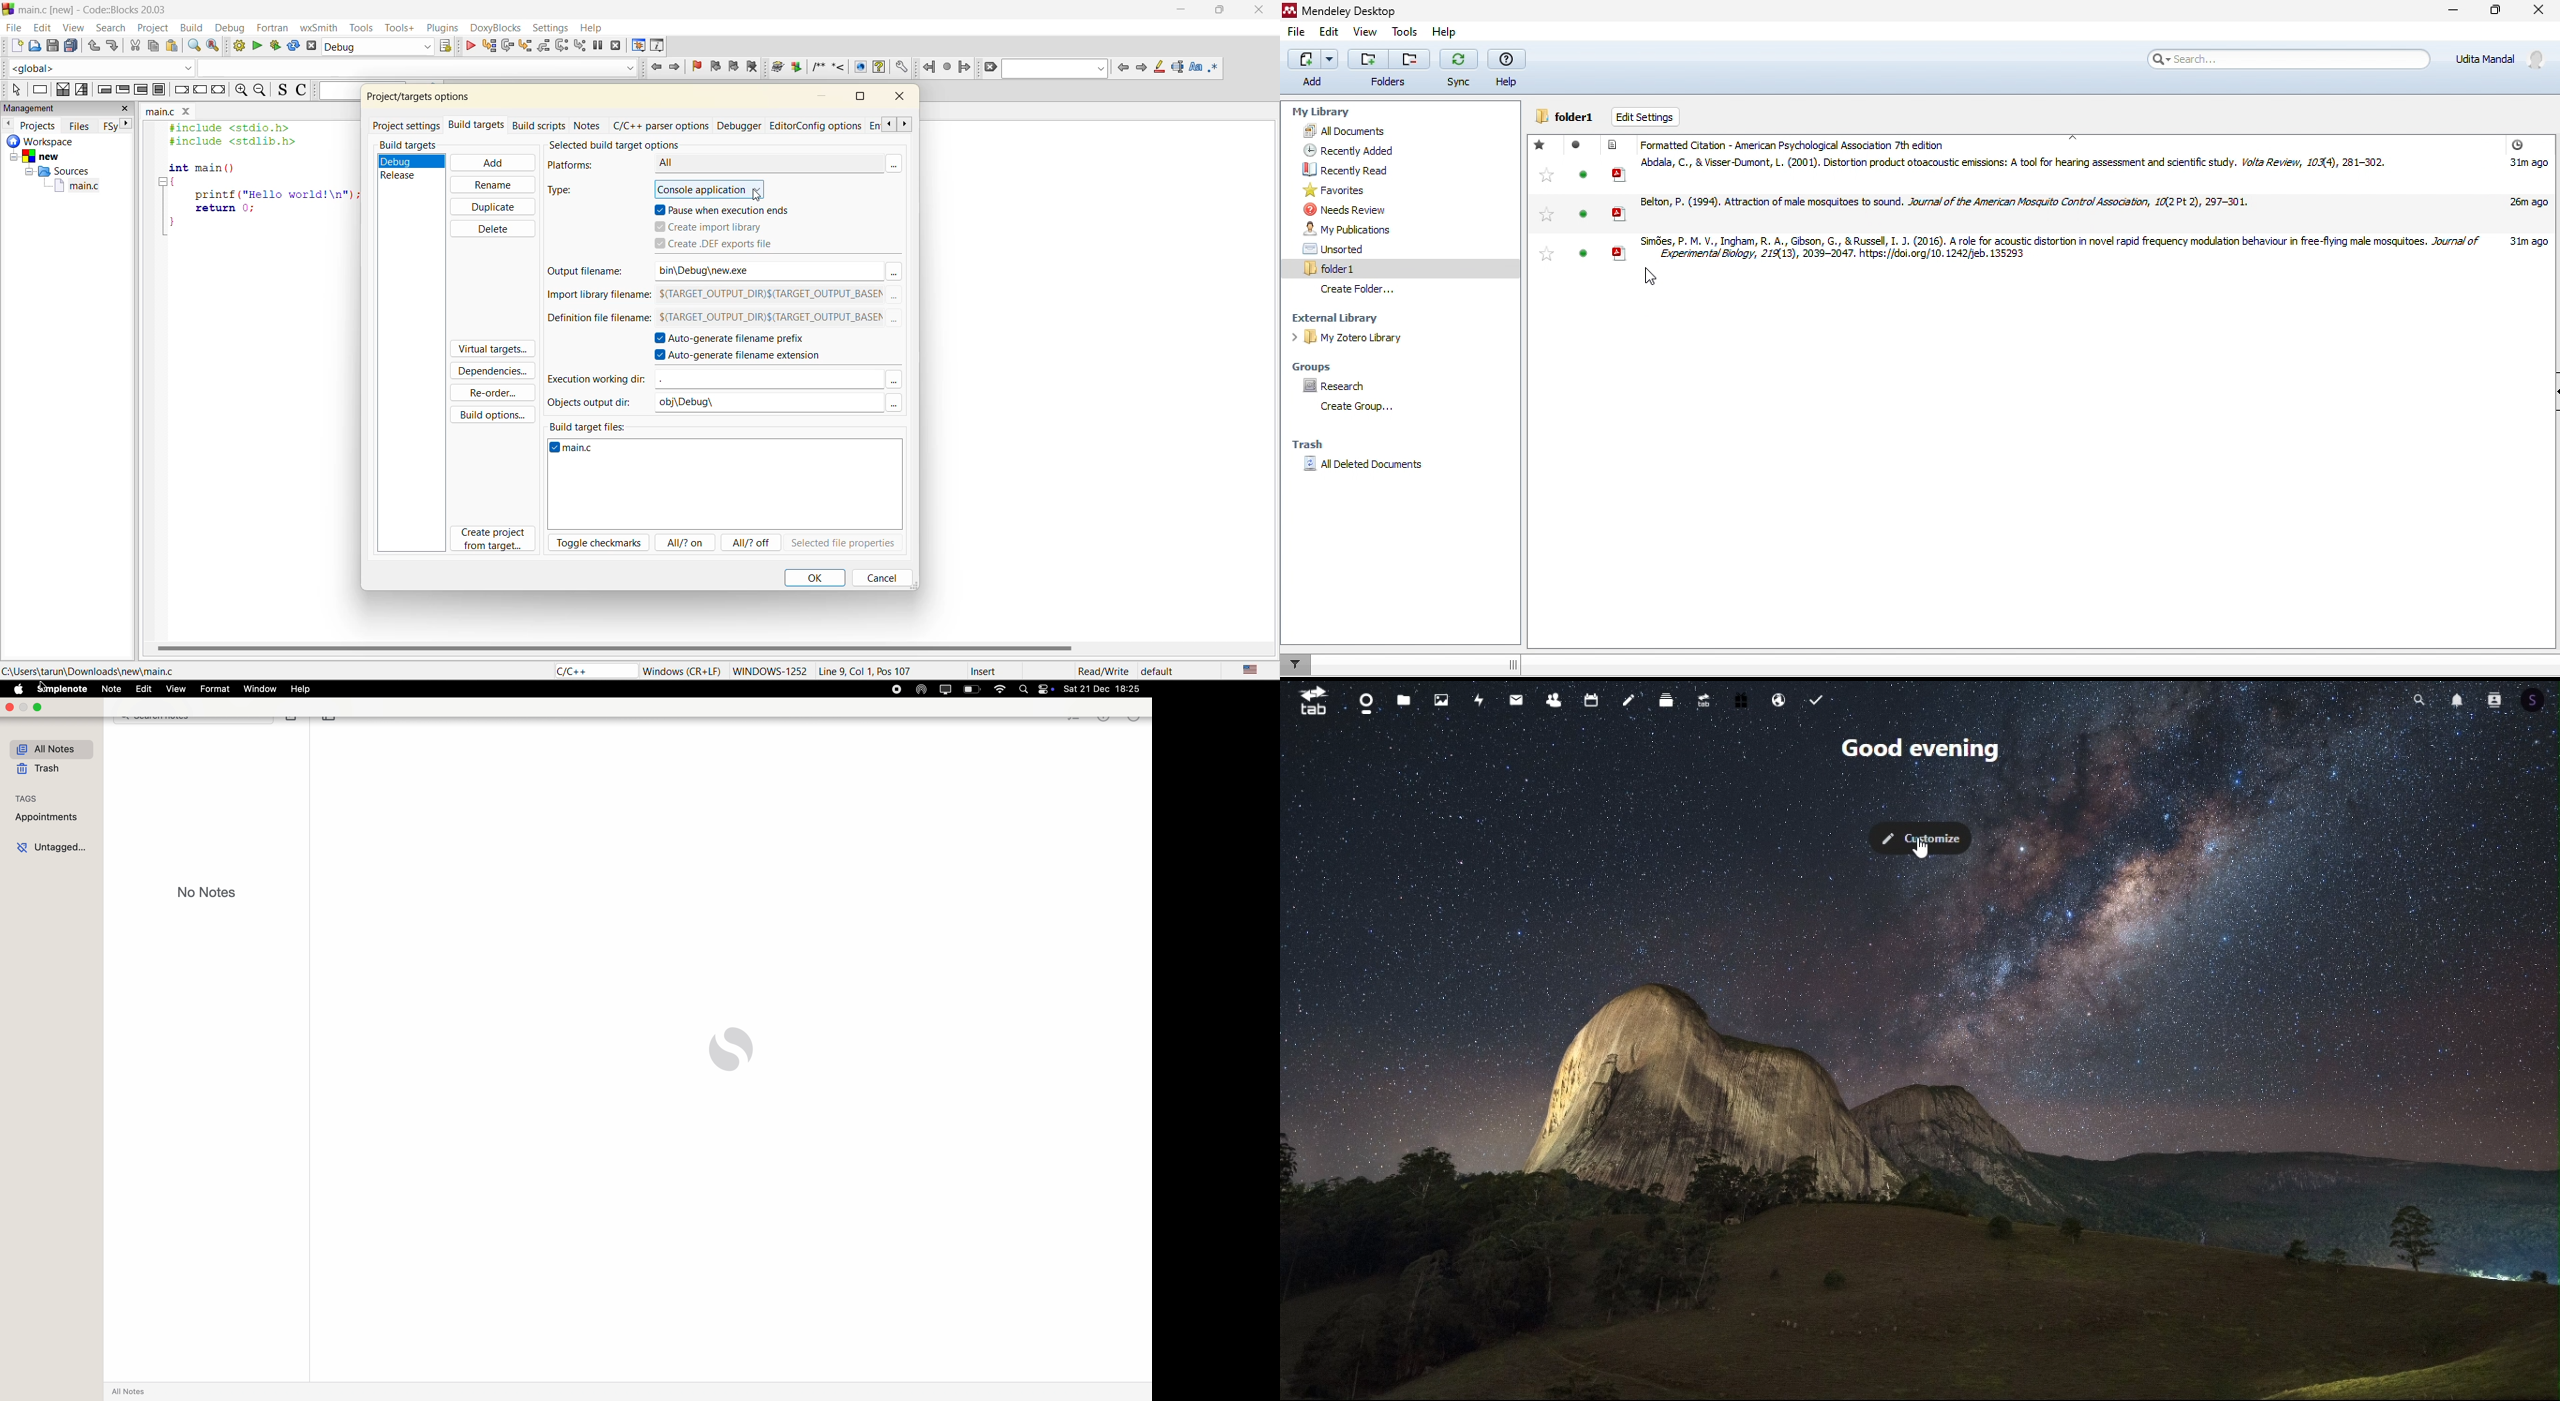  Describe the element at coordinates (2079, 251) in the screenshot. I see `research articles` at that location.